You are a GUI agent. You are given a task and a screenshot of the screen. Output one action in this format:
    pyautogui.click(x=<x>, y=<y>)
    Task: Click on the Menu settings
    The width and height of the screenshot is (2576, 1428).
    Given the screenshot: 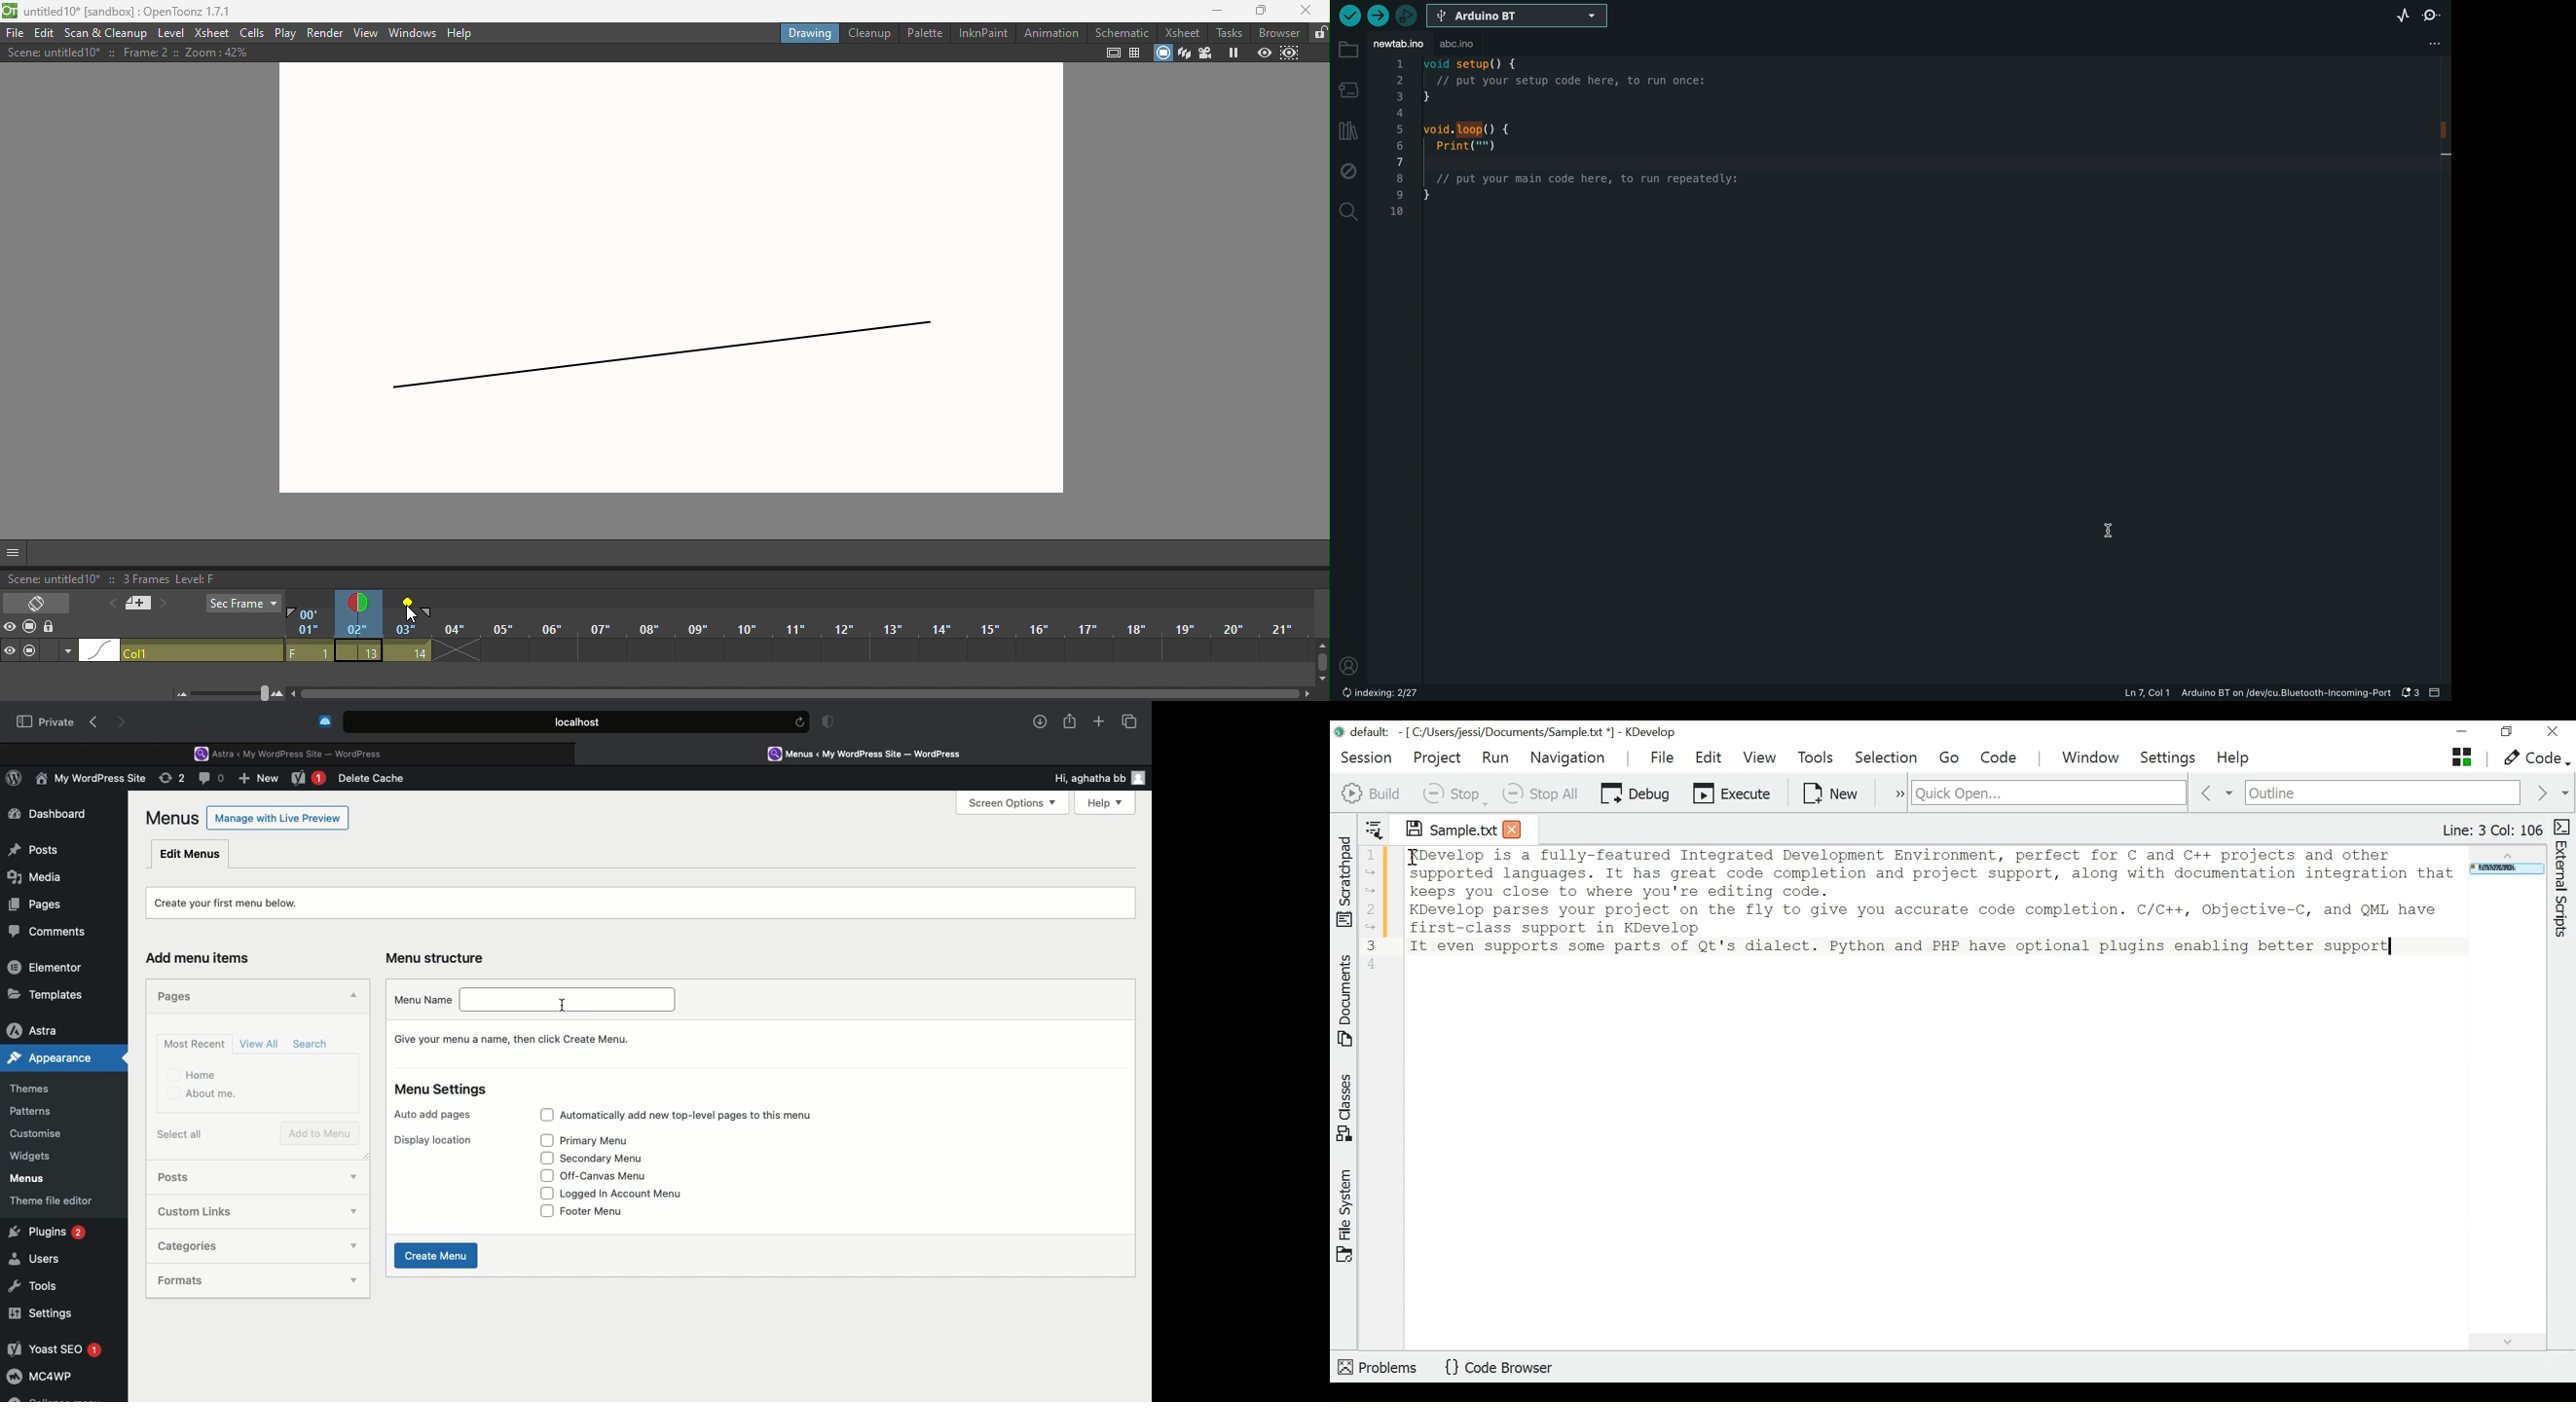 What is the action you would take?
    pyautogui.click(x=443, y=1090)
    